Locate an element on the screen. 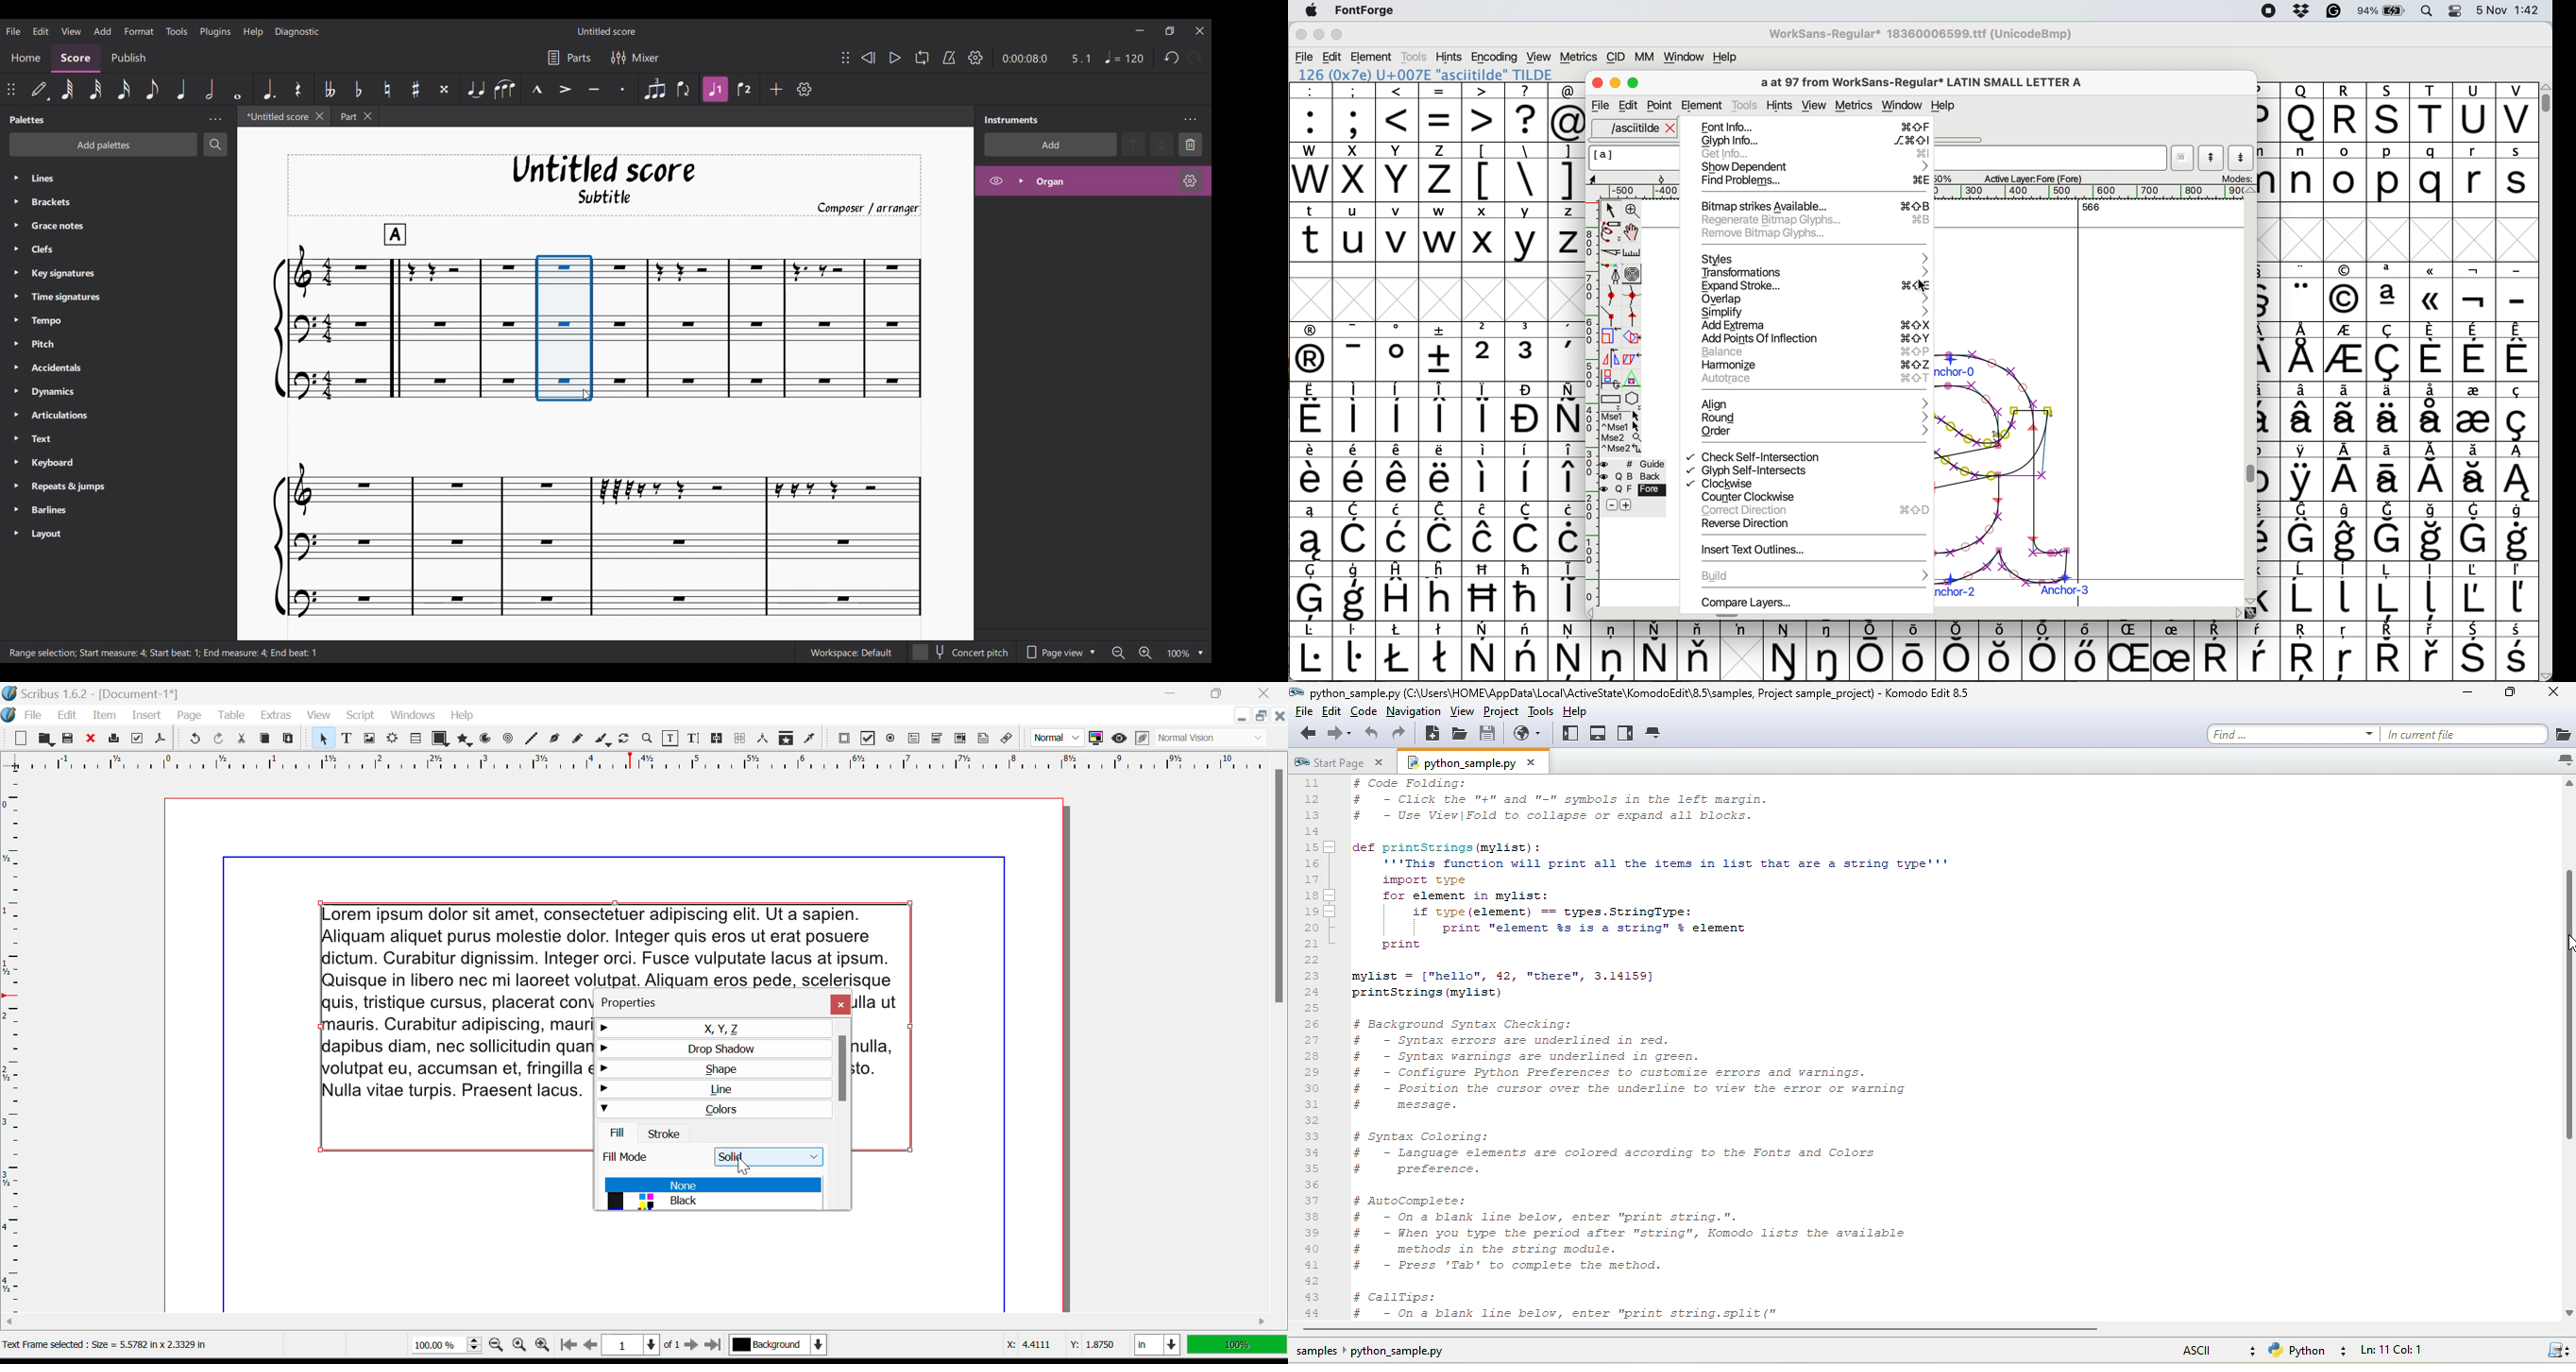 The width and height of the screenshot is (2576, 1372). counter clockwise is located at coordinates (1804, 497).